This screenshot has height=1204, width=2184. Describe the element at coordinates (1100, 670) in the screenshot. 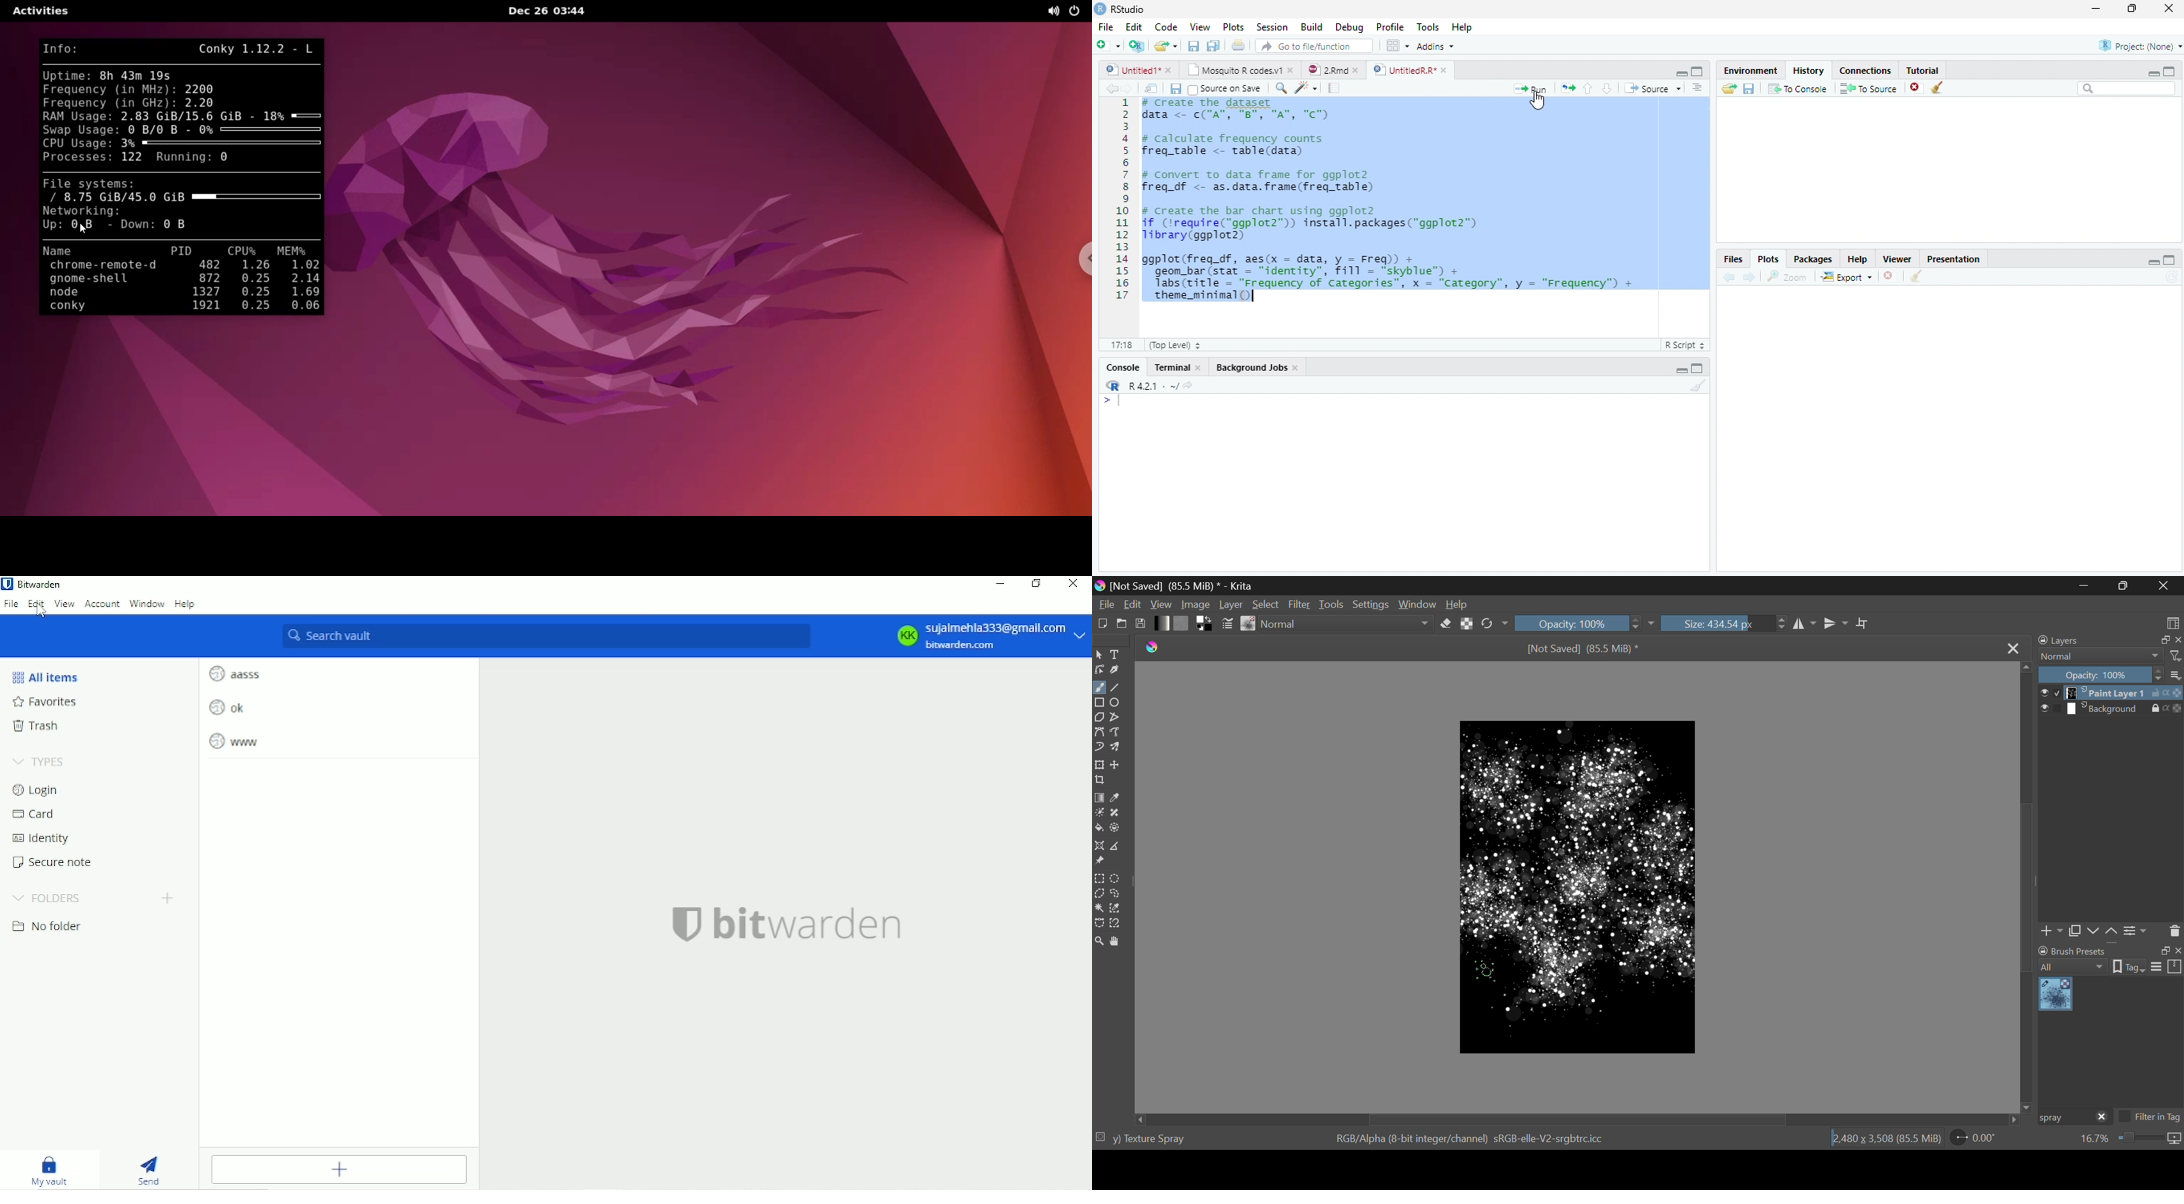

I see `Edit Shapes` at that location.